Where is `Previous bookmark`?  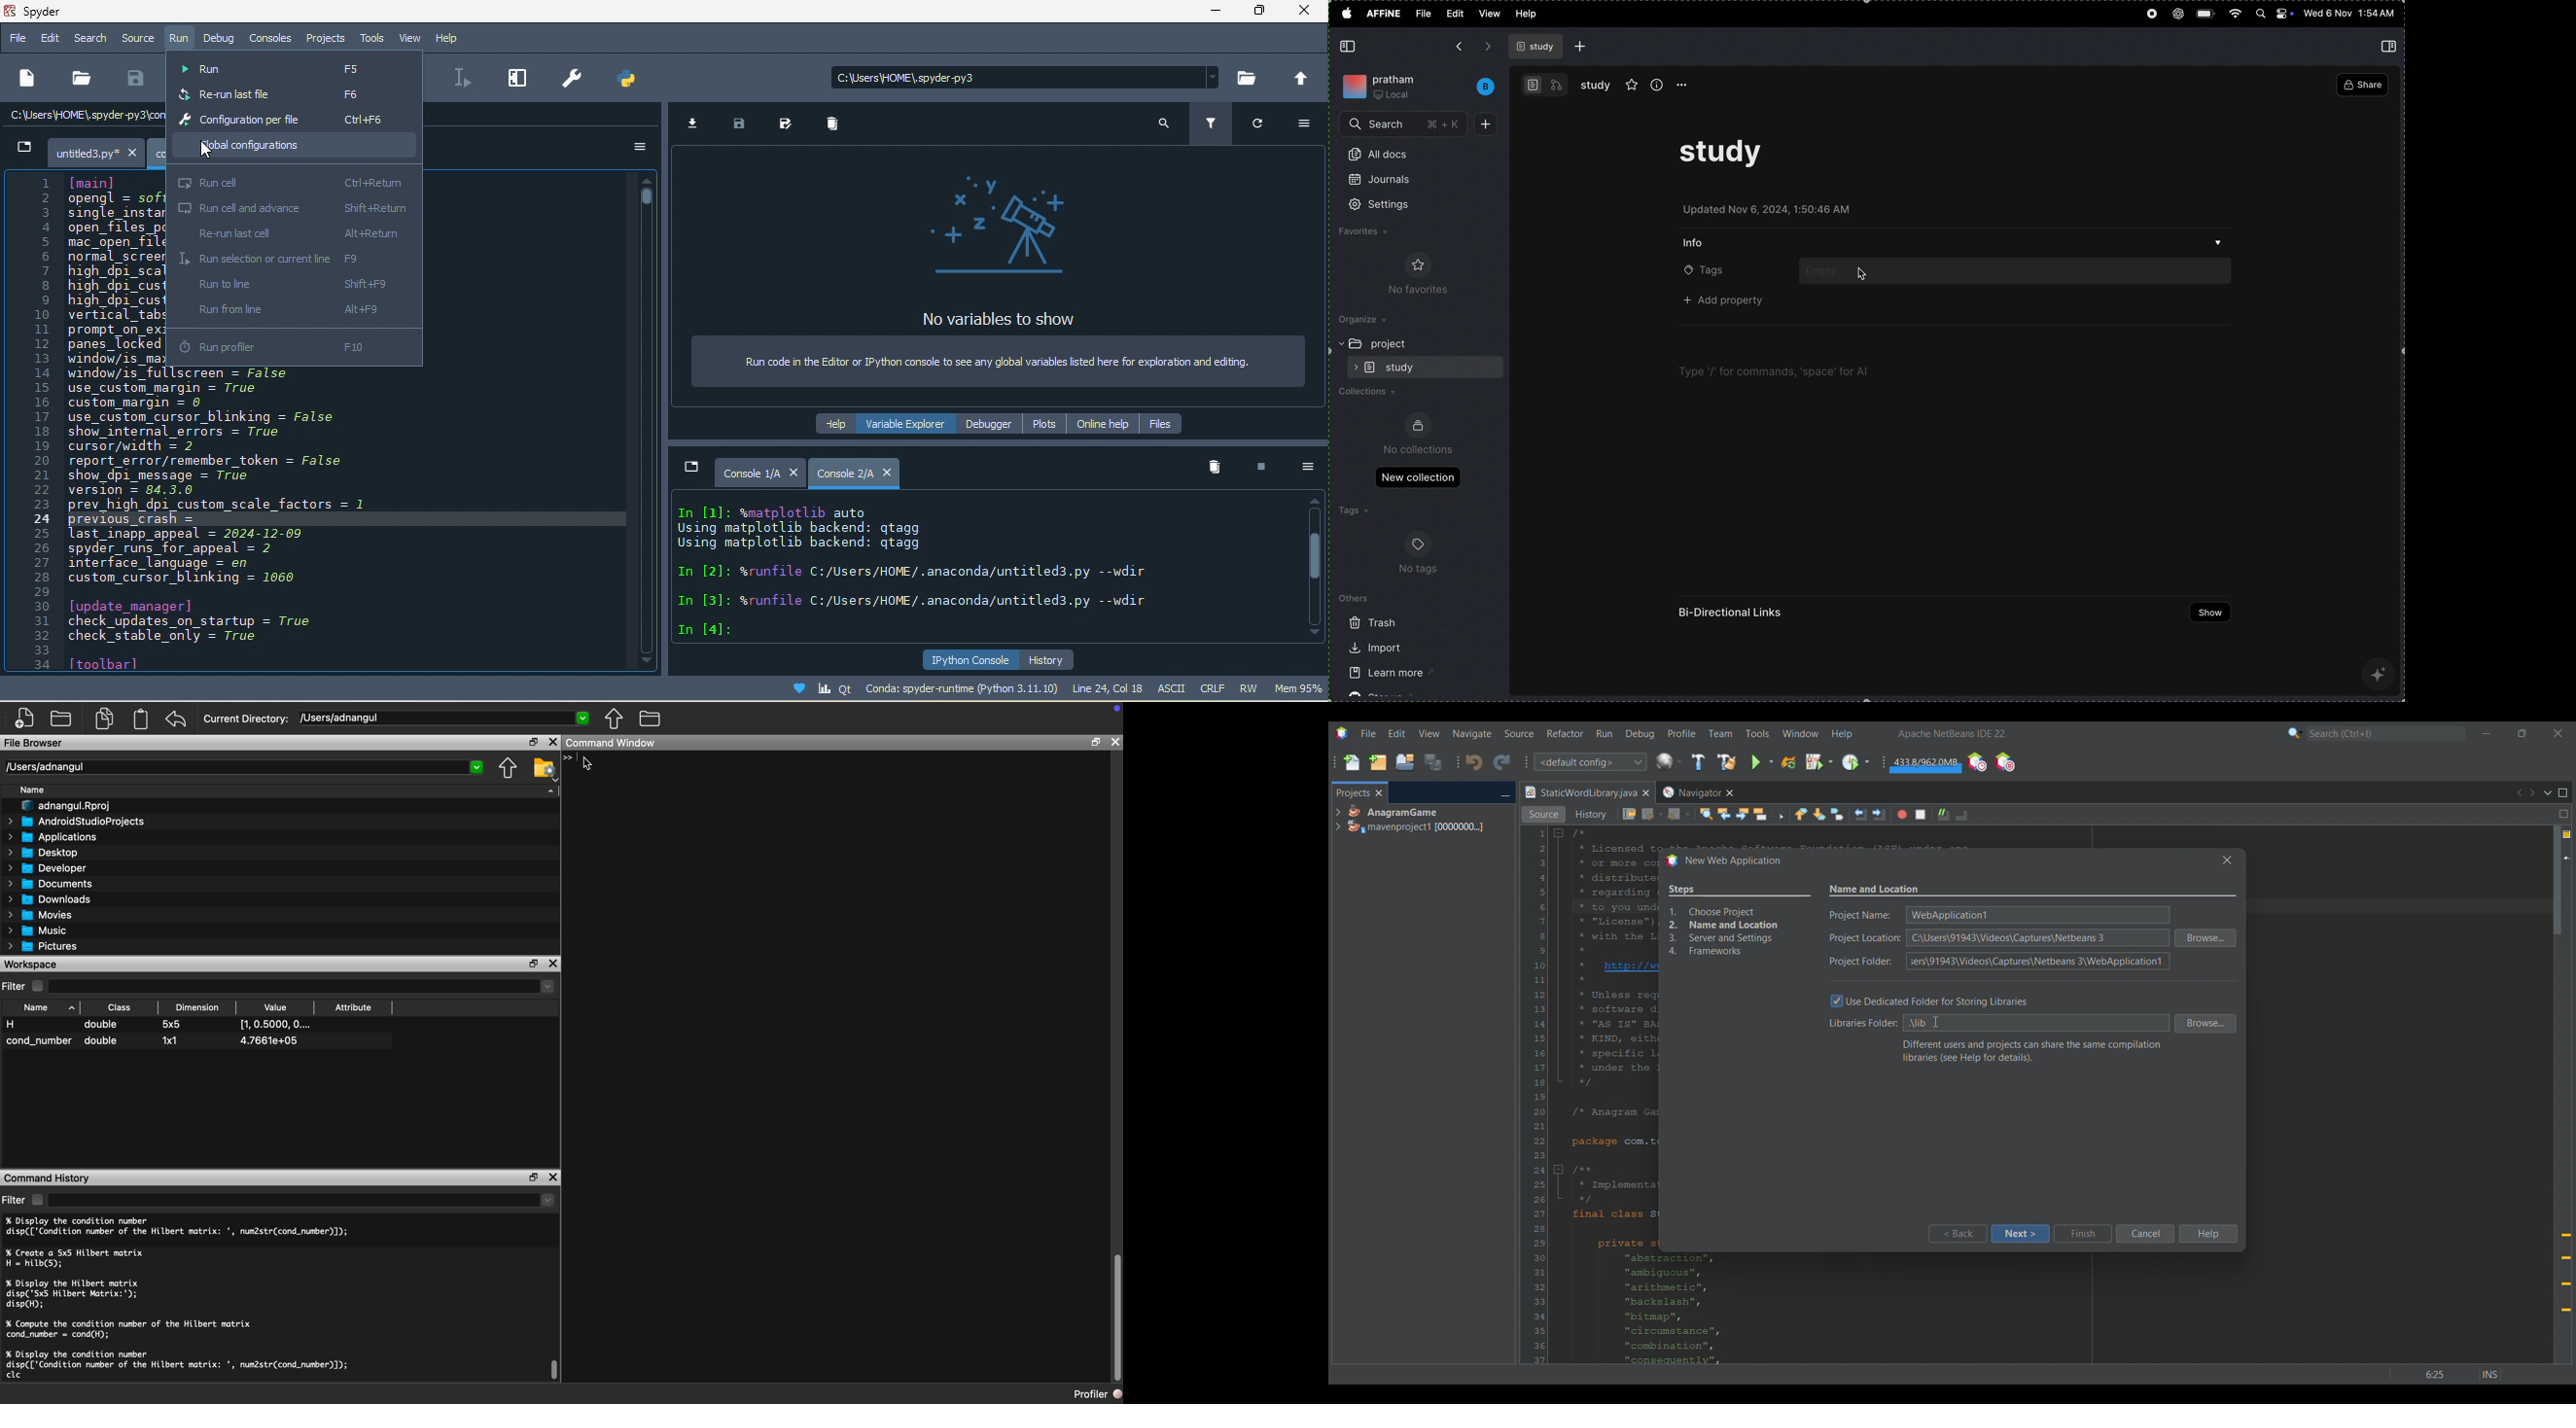
Previous bookmark is located at coordinates (1801, 814).